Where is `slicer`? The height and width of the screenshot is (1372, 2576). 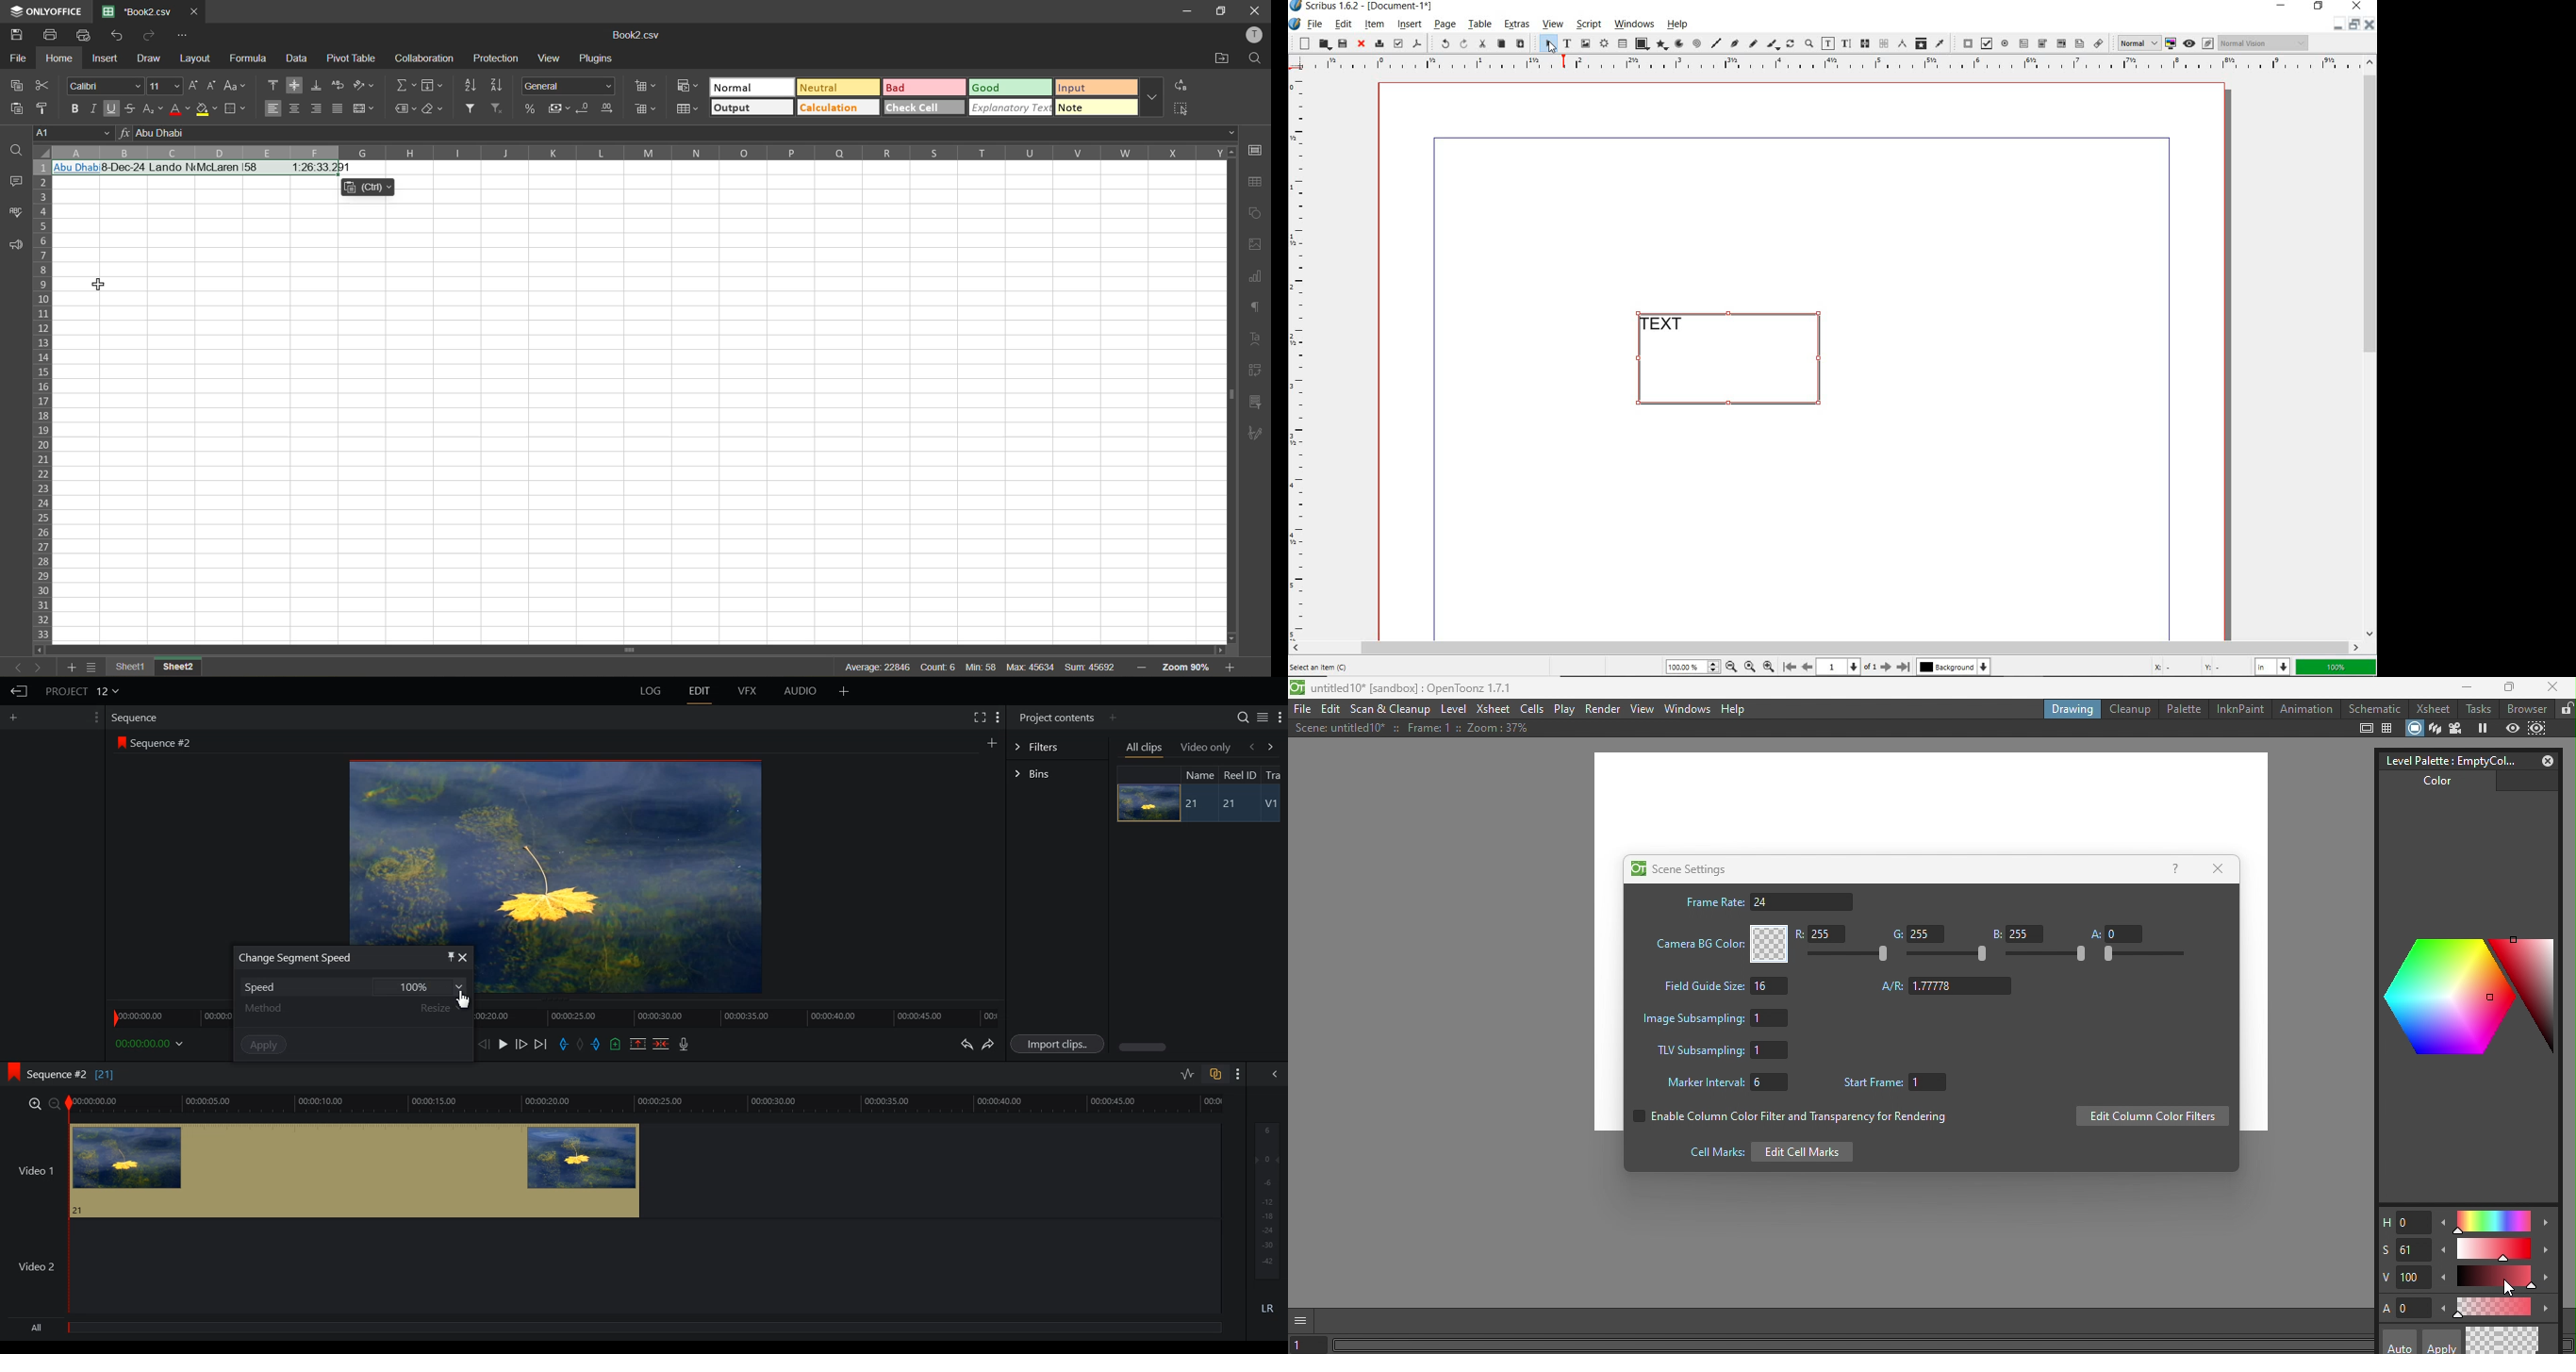
slicer is located at coordinates (1257, 403).